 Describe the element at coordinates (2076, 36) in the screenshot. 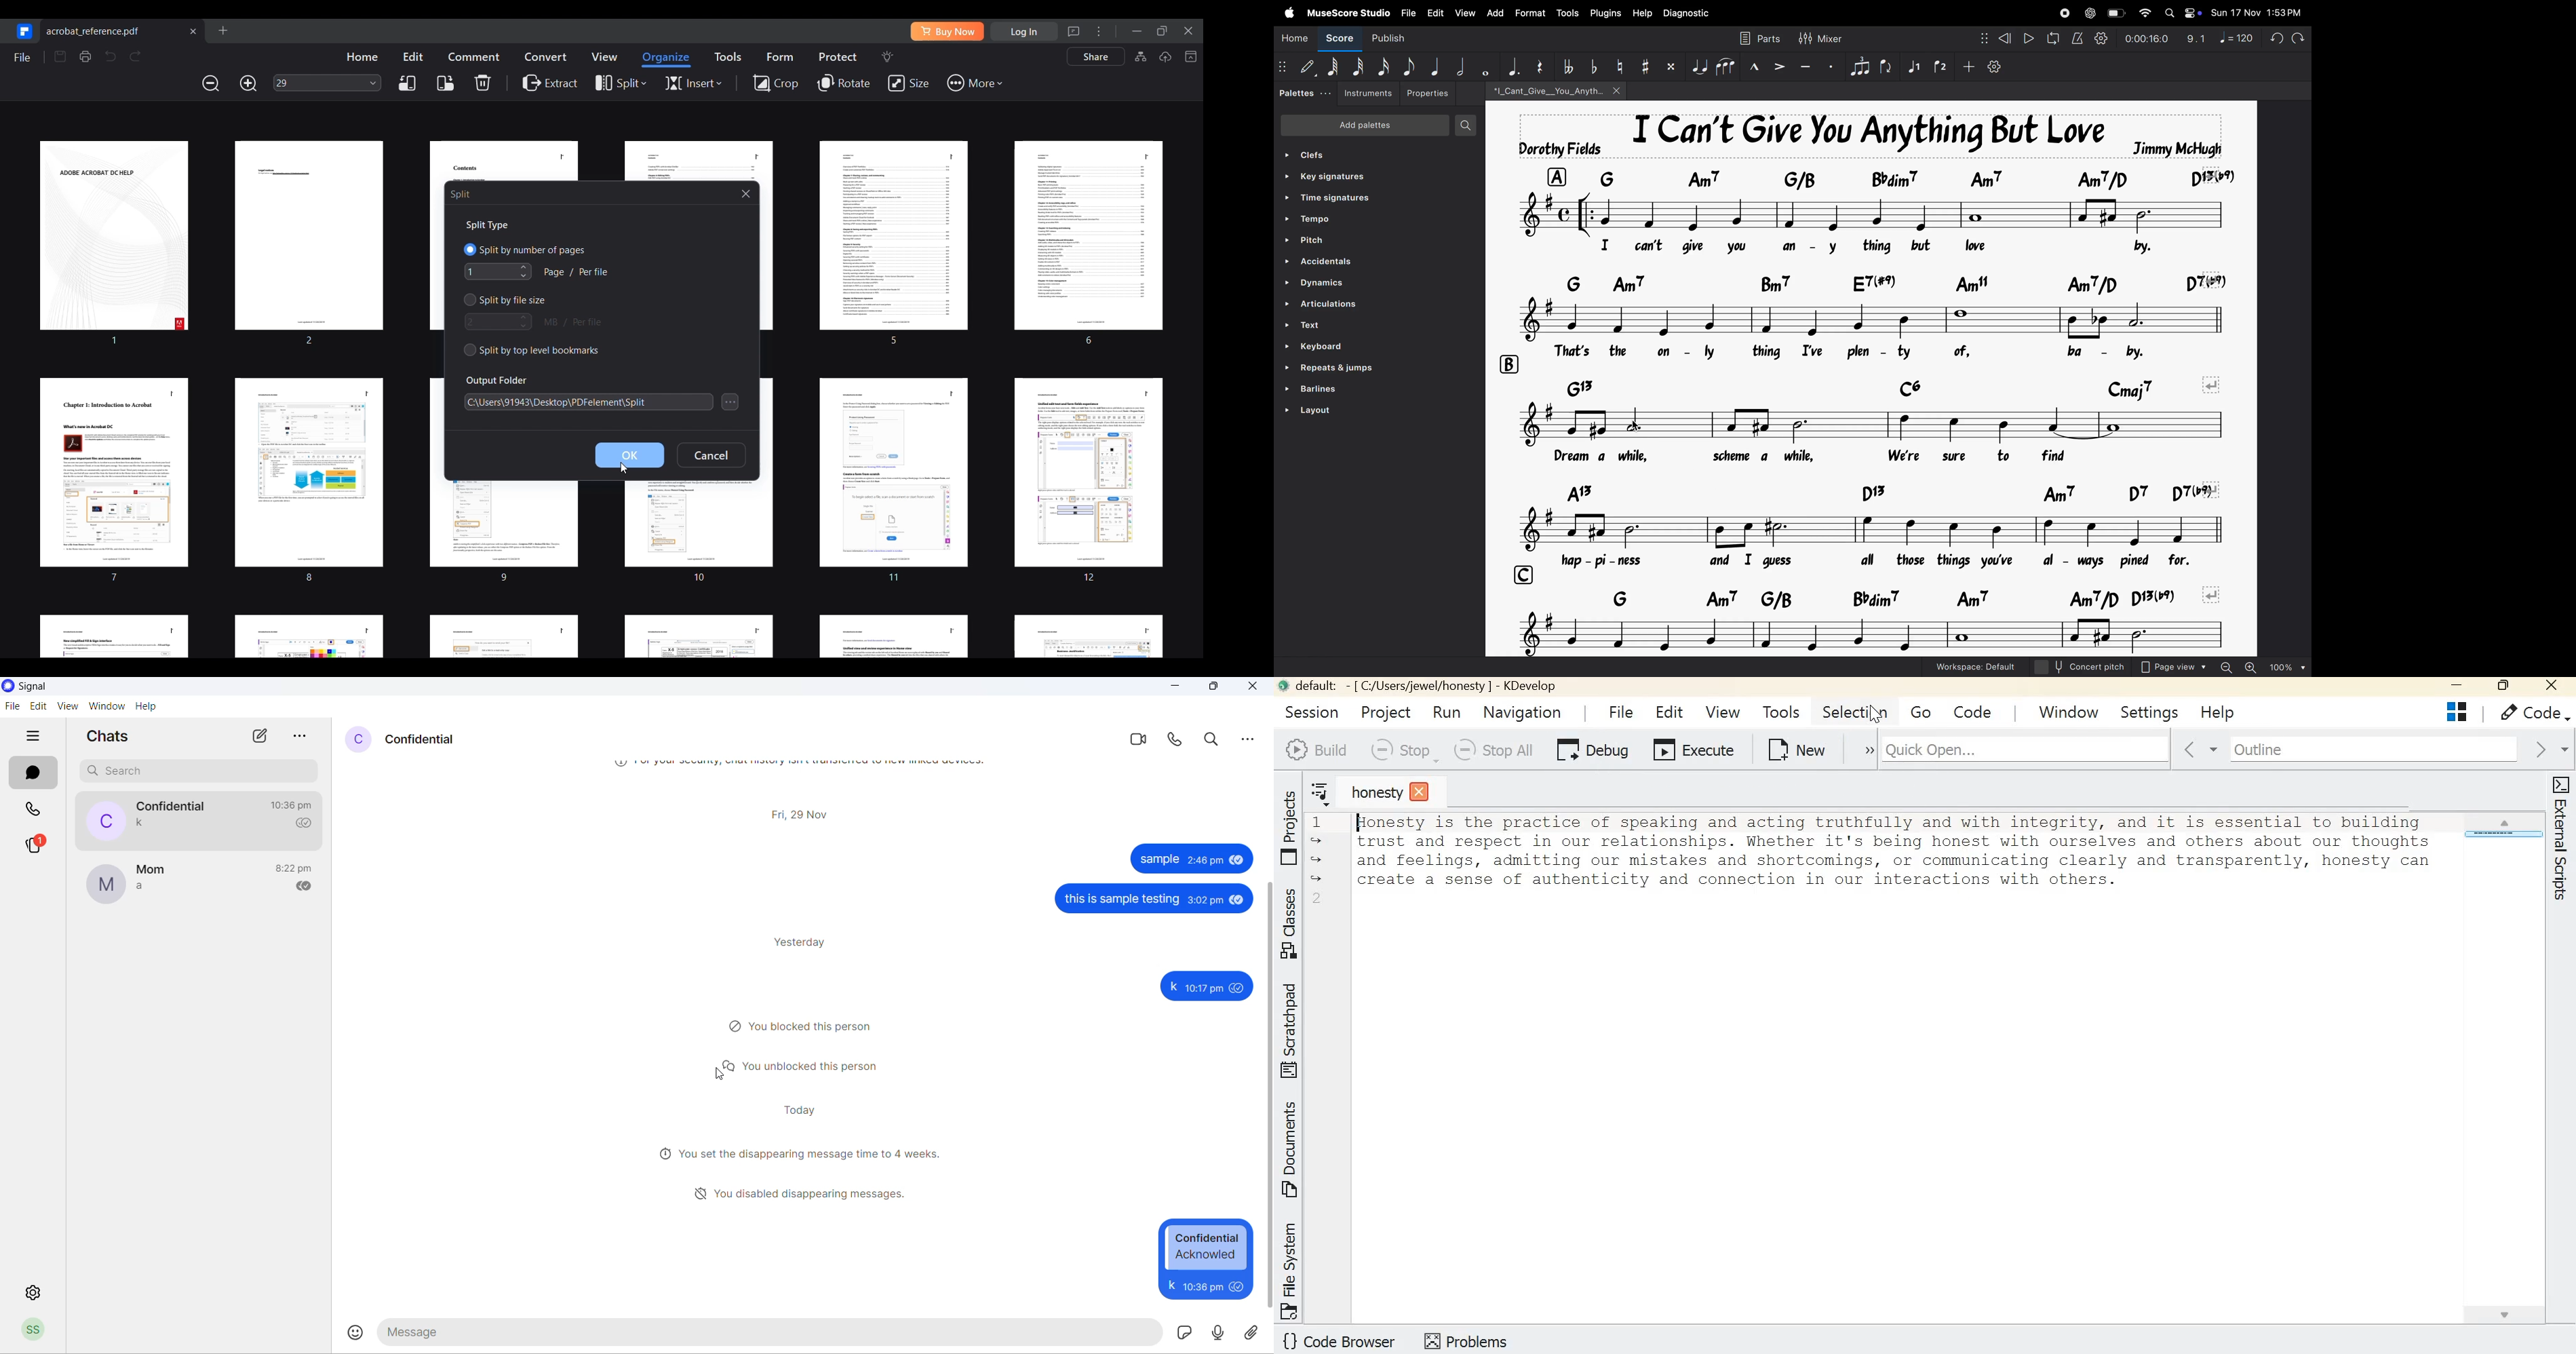

I see `metronome` at that location.